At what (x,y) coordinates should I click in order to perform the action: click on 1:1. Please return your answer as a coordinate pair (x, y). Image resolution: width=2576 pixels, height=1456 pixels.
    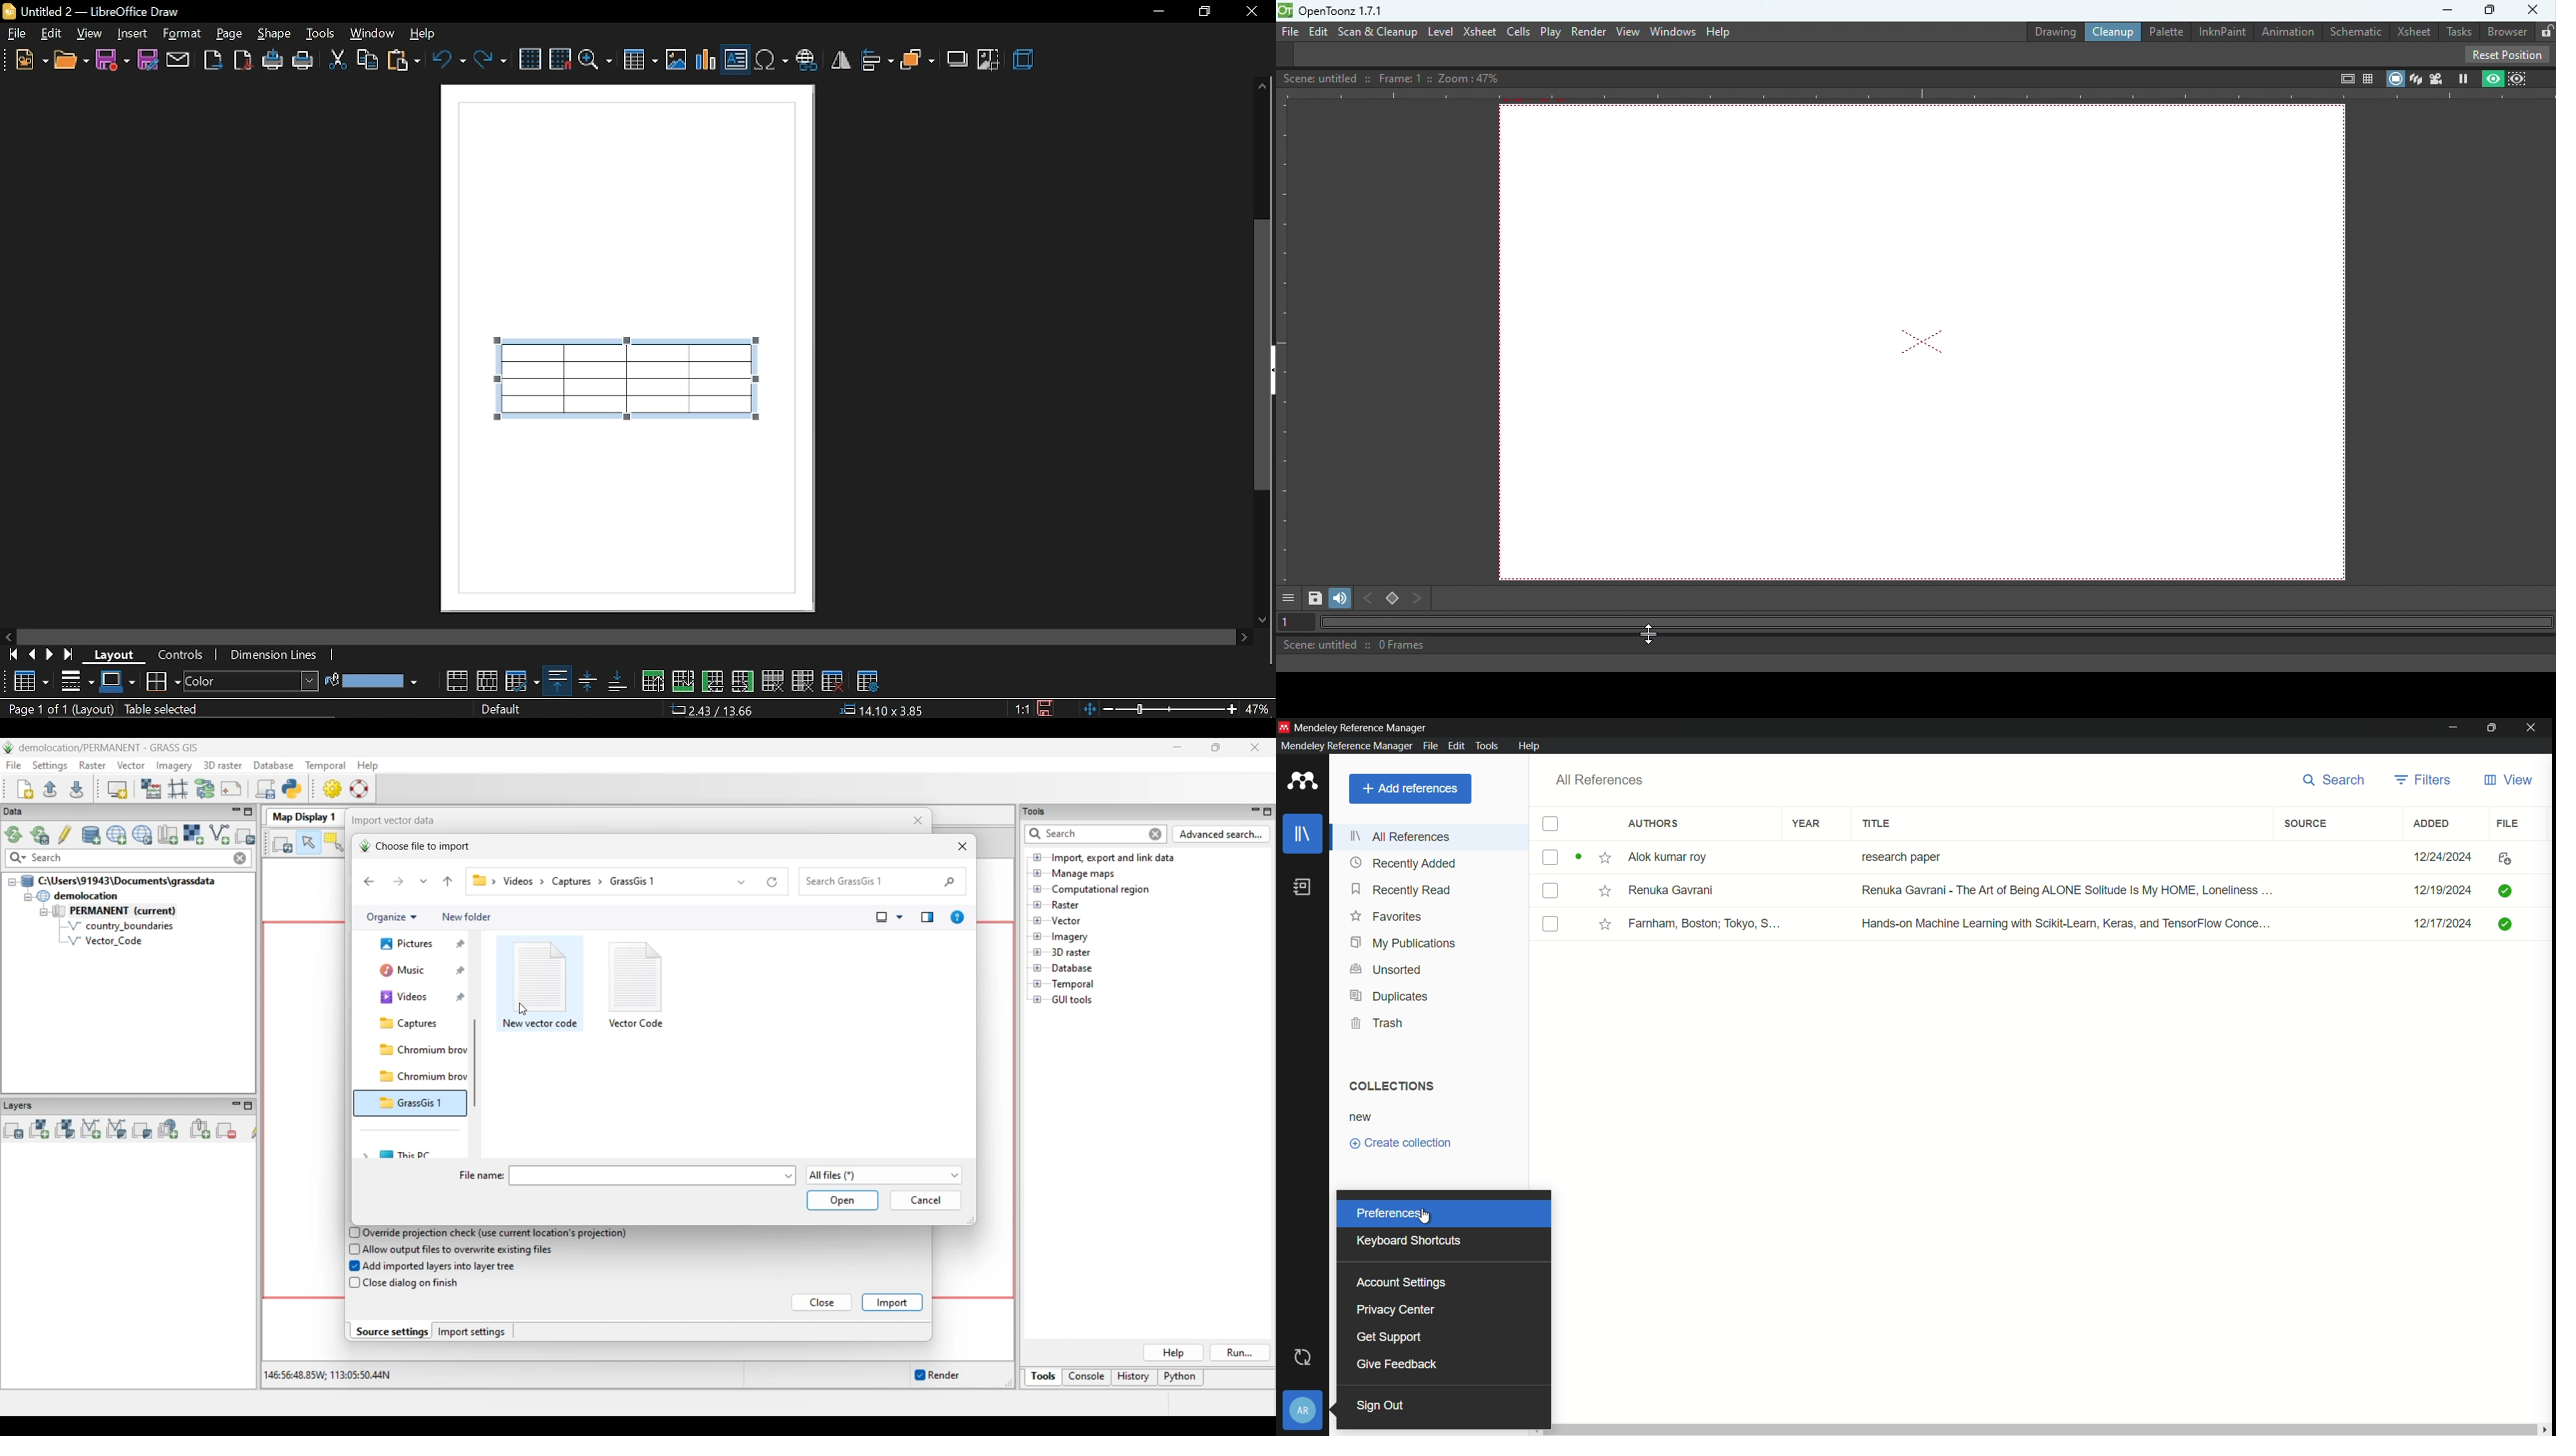
    Looking at the image, I should click on (1021, 709).